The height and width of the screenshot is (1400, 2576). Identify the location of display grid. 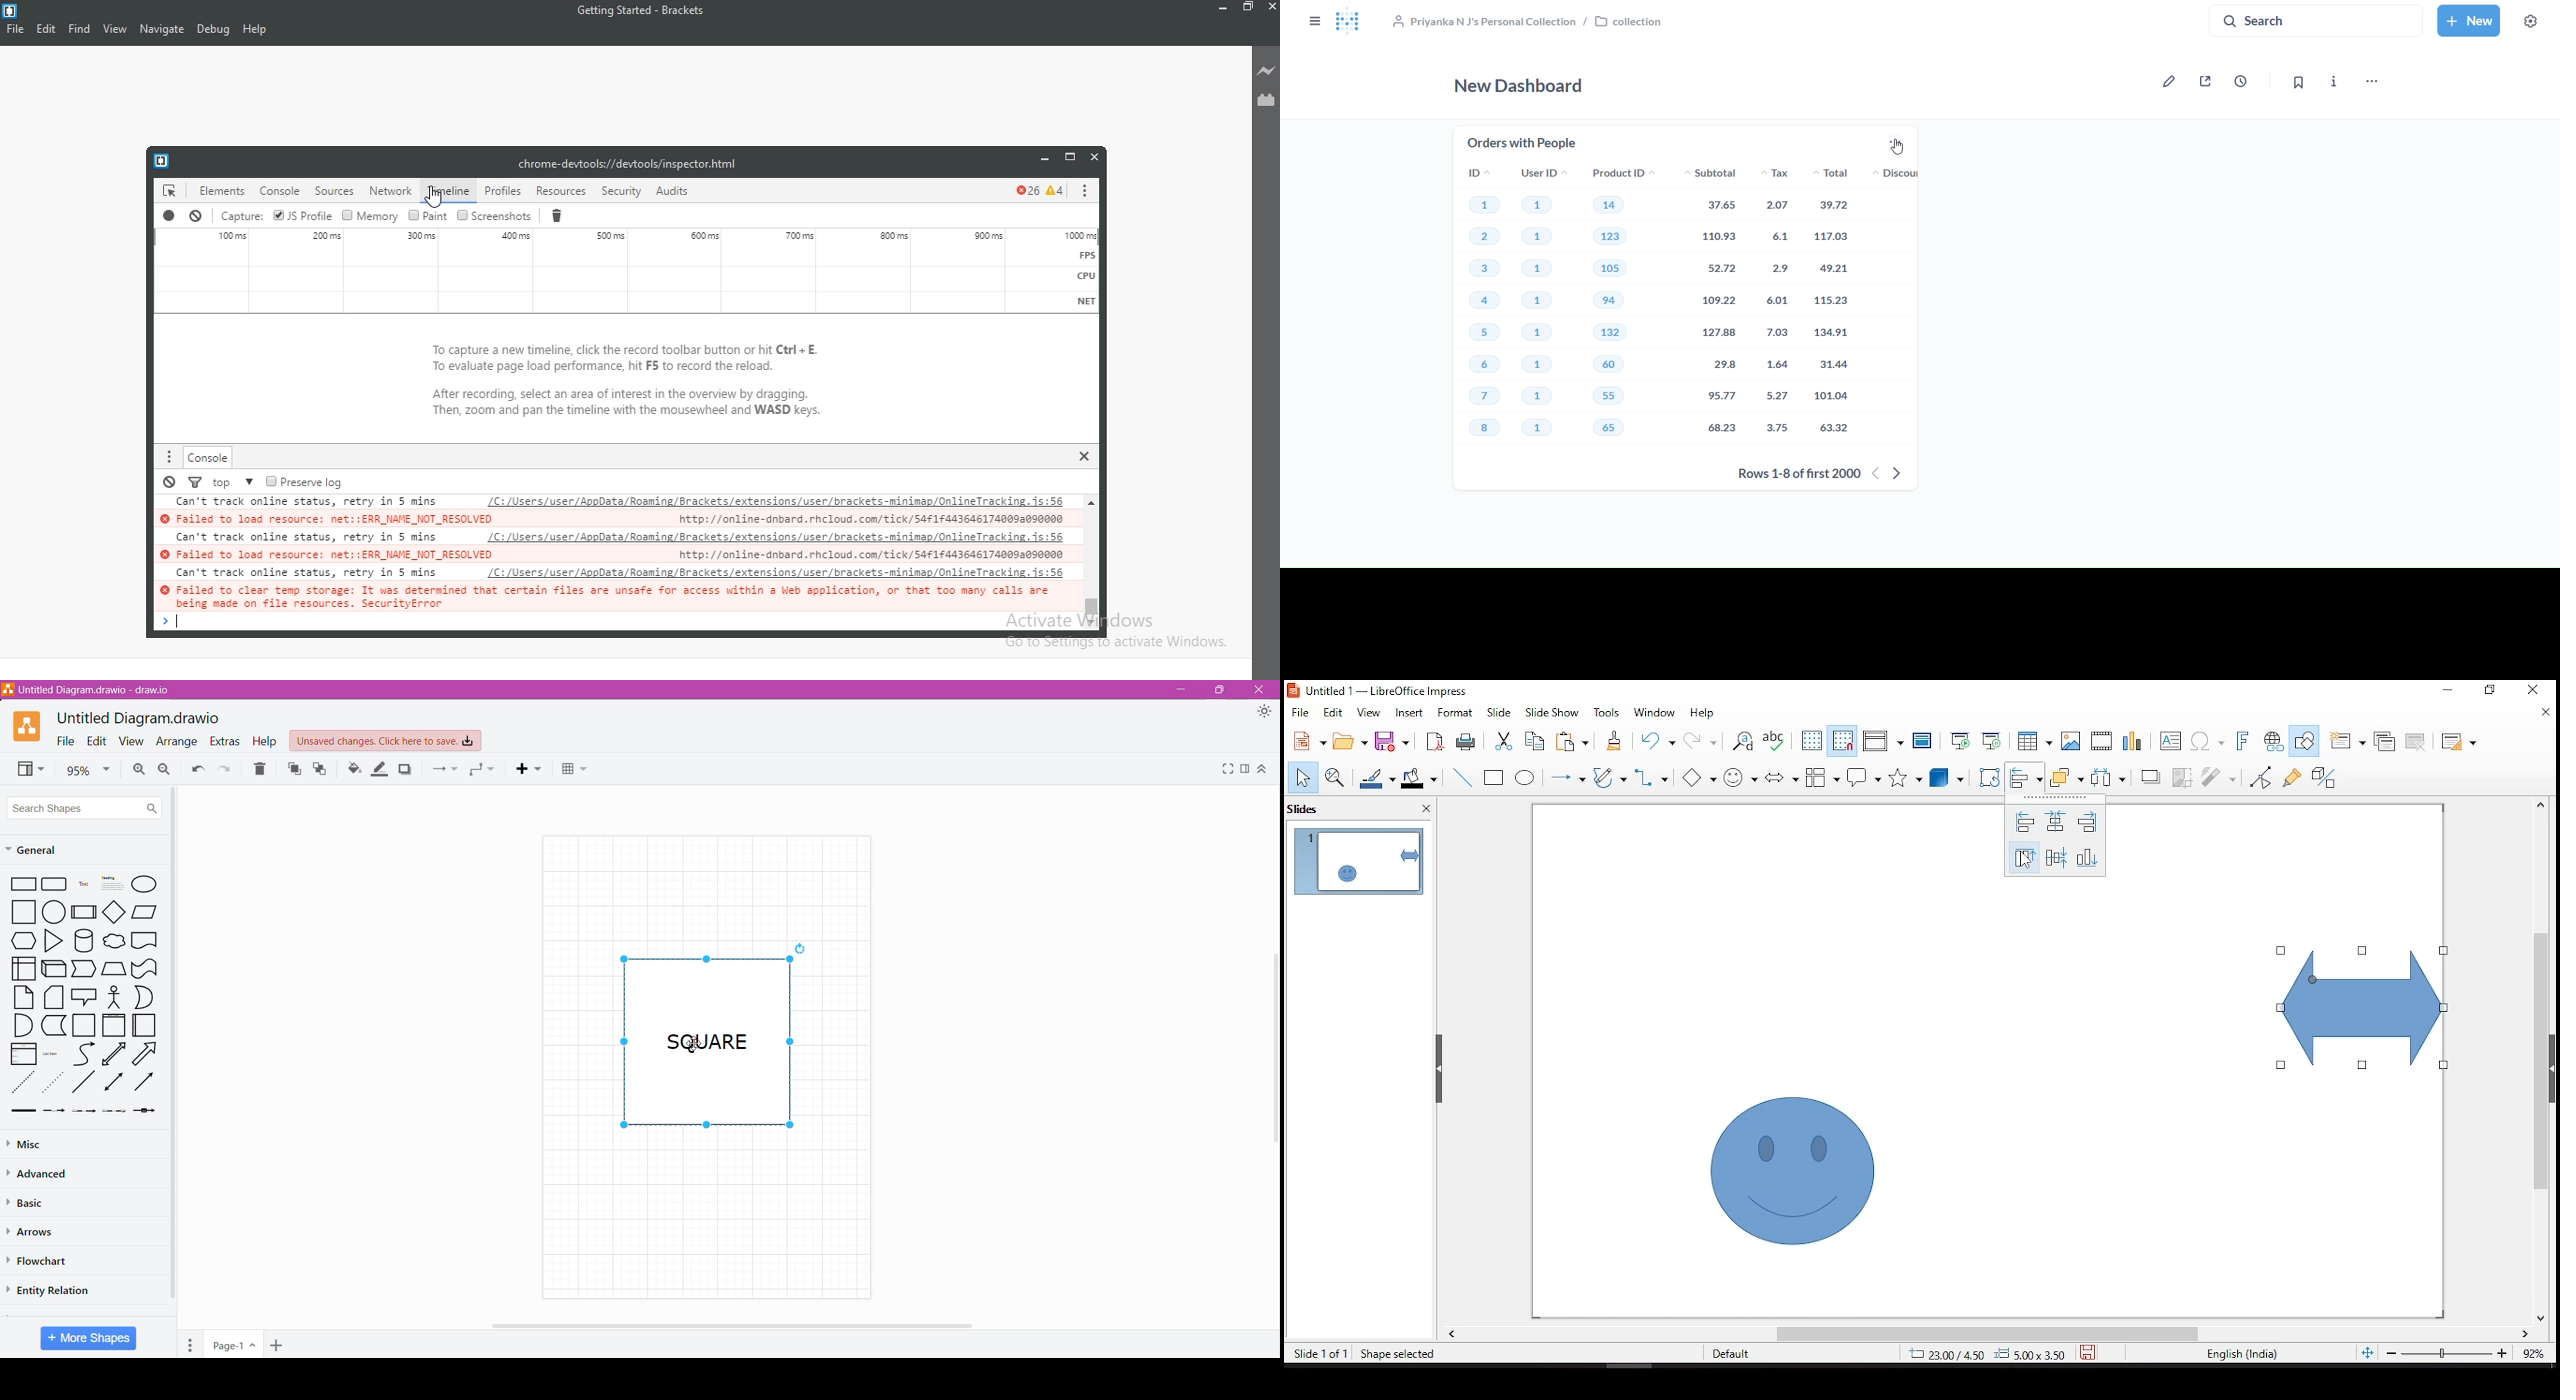
(1811, 739).